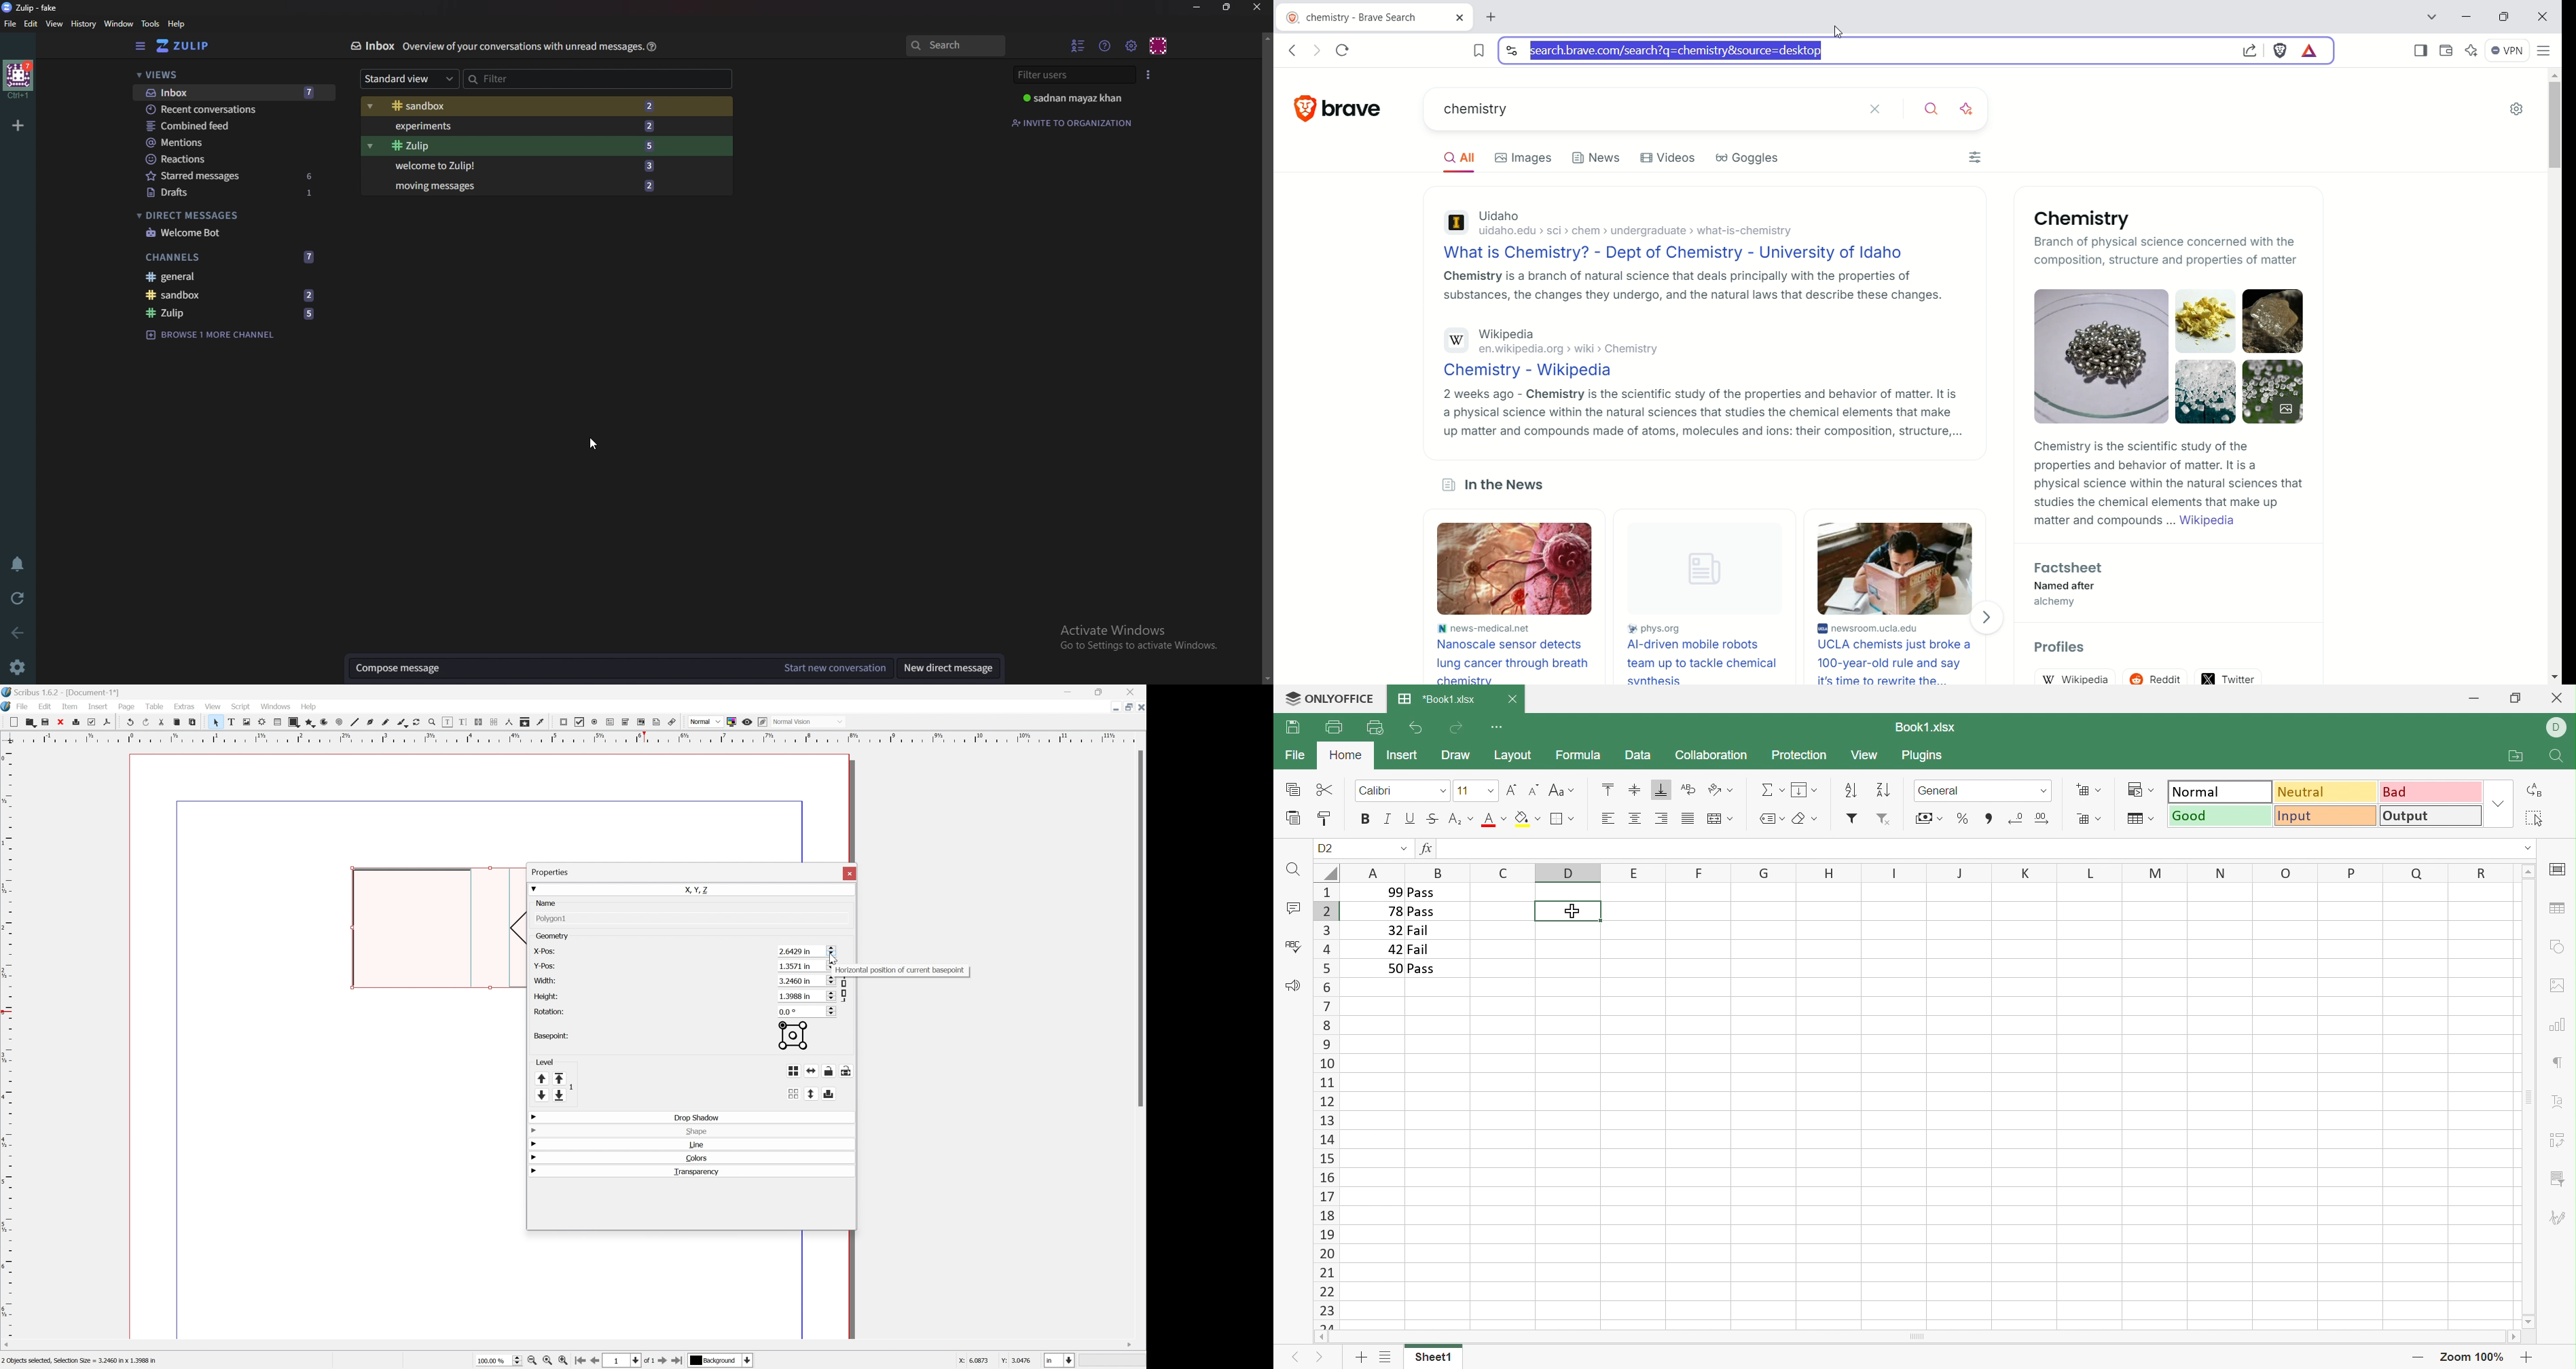  Describe the element at coordinates (130, 723) in the screenshot. I see `undo` at that location.